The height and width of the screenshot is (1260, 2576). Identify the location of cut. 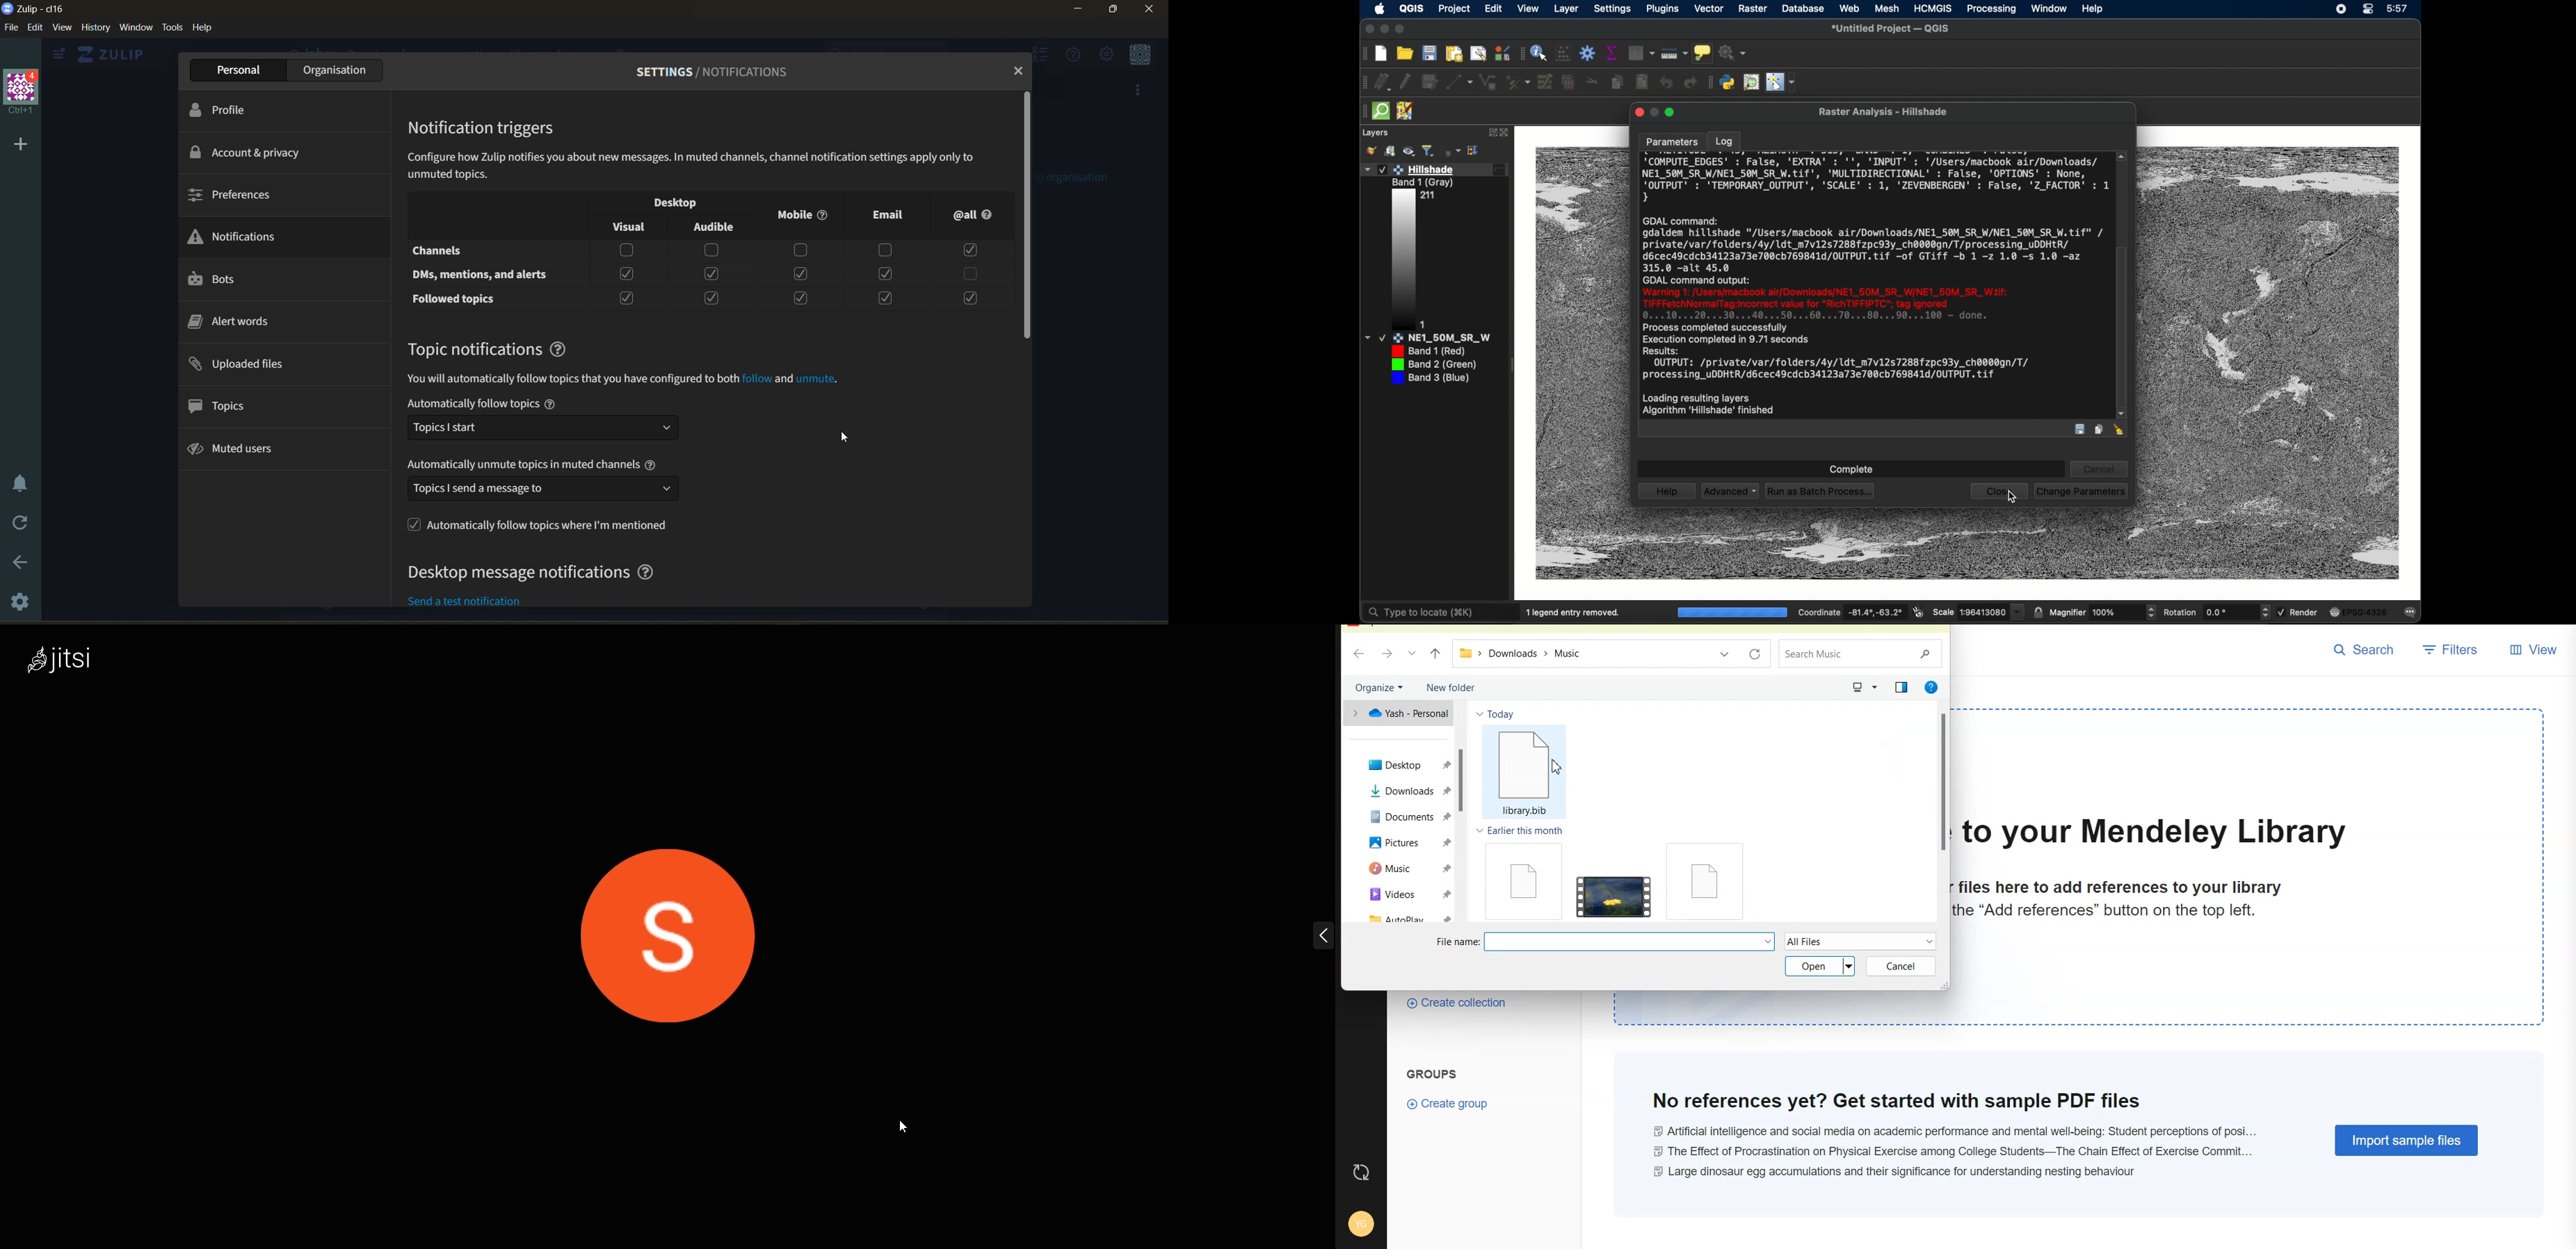
(1593, 81).